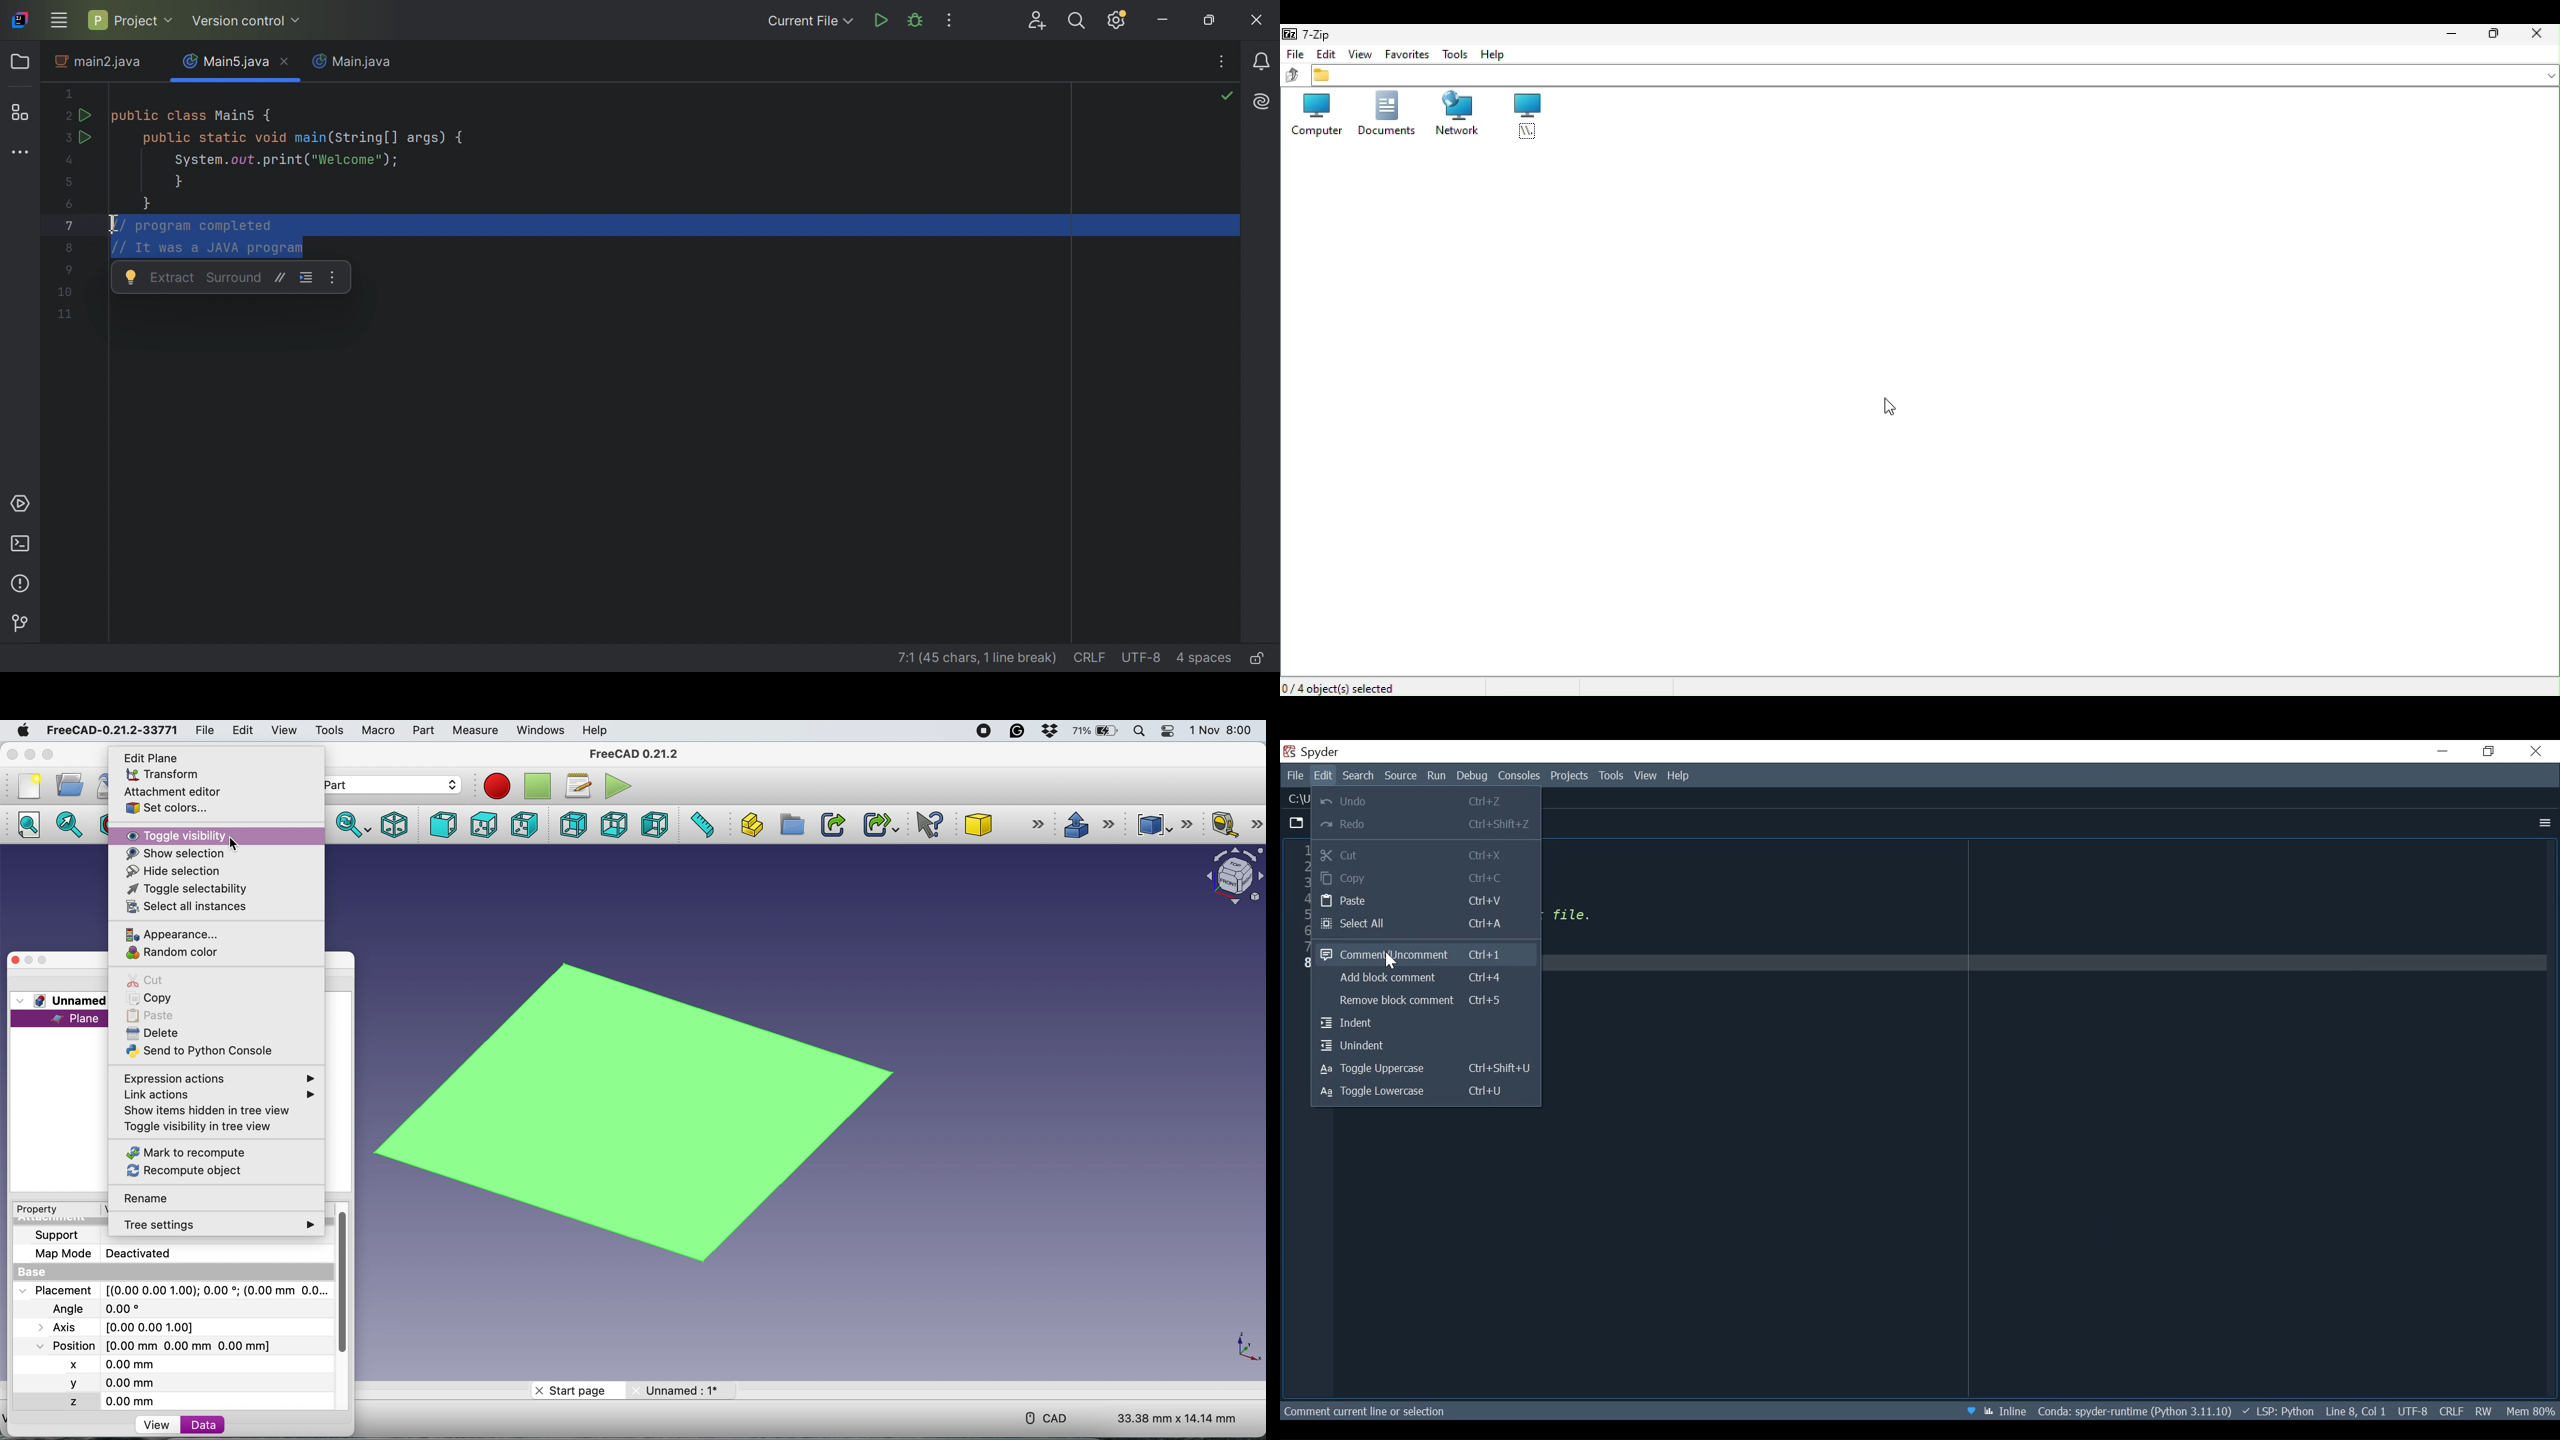 The width and height of the screenshot is (2576, 1456). I want to click on Project, so click(1570, 777).